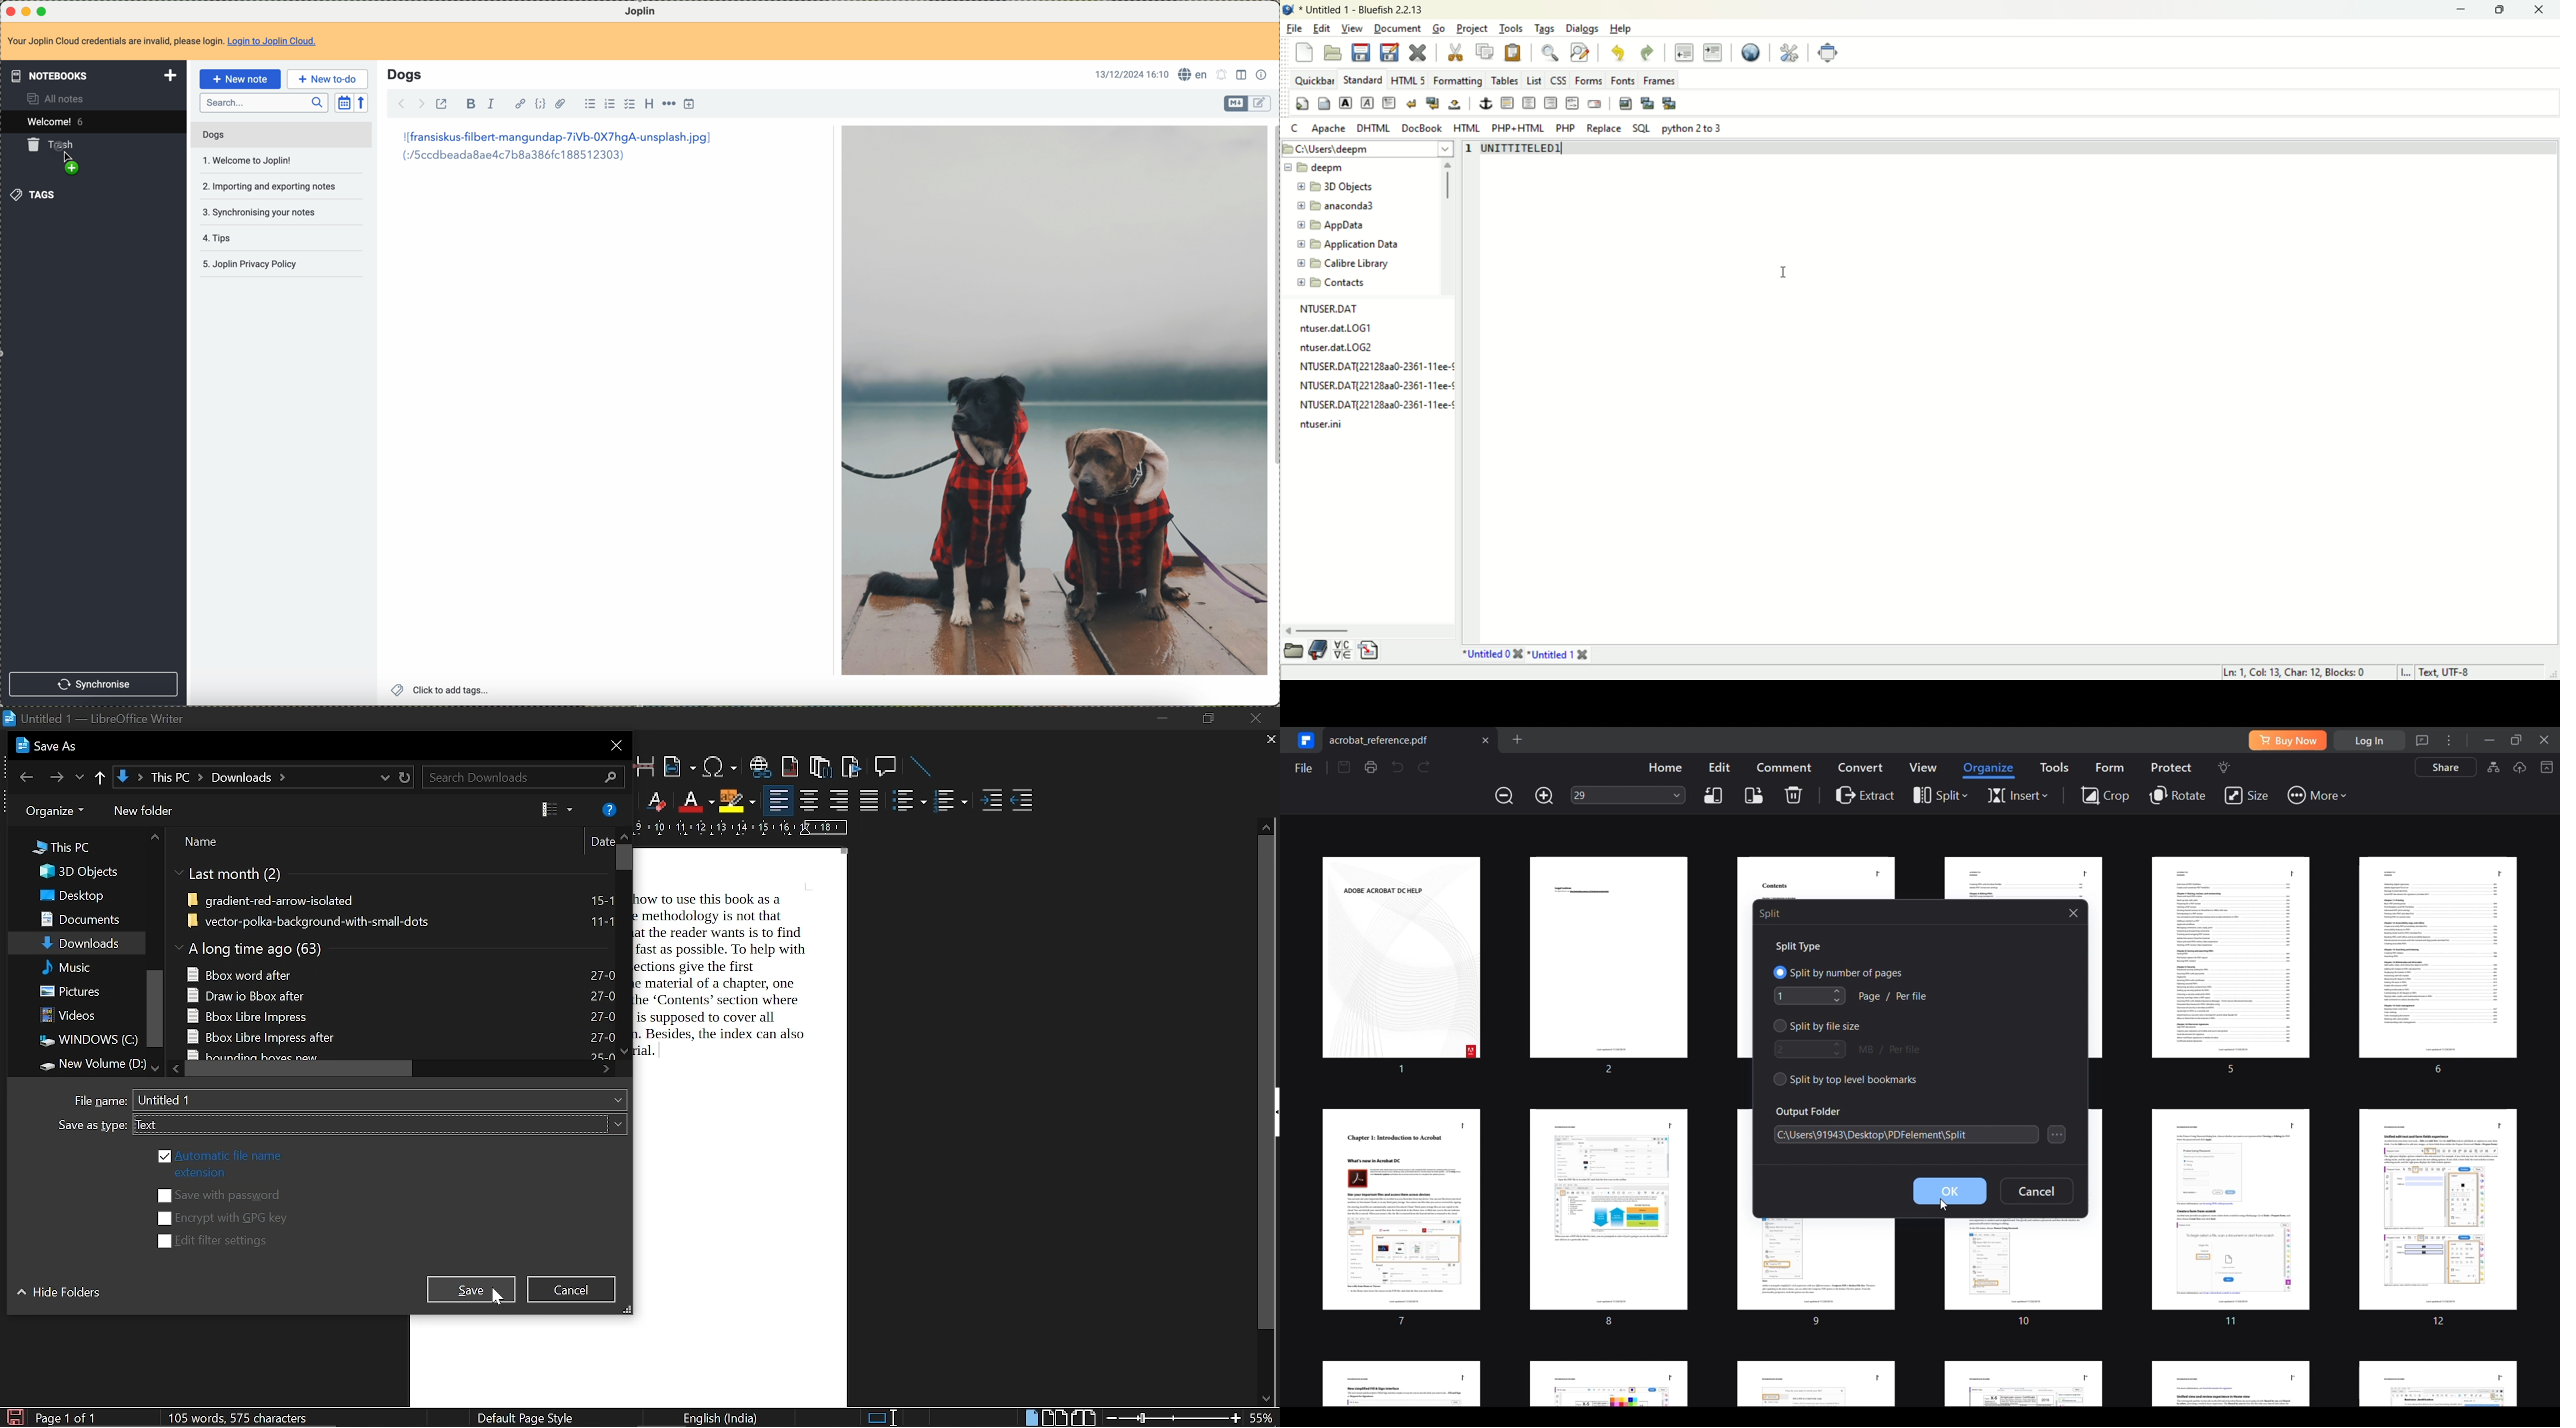  Describe the element at coordinates (58, 99) in the screenshot. I see `all notes` at that location.